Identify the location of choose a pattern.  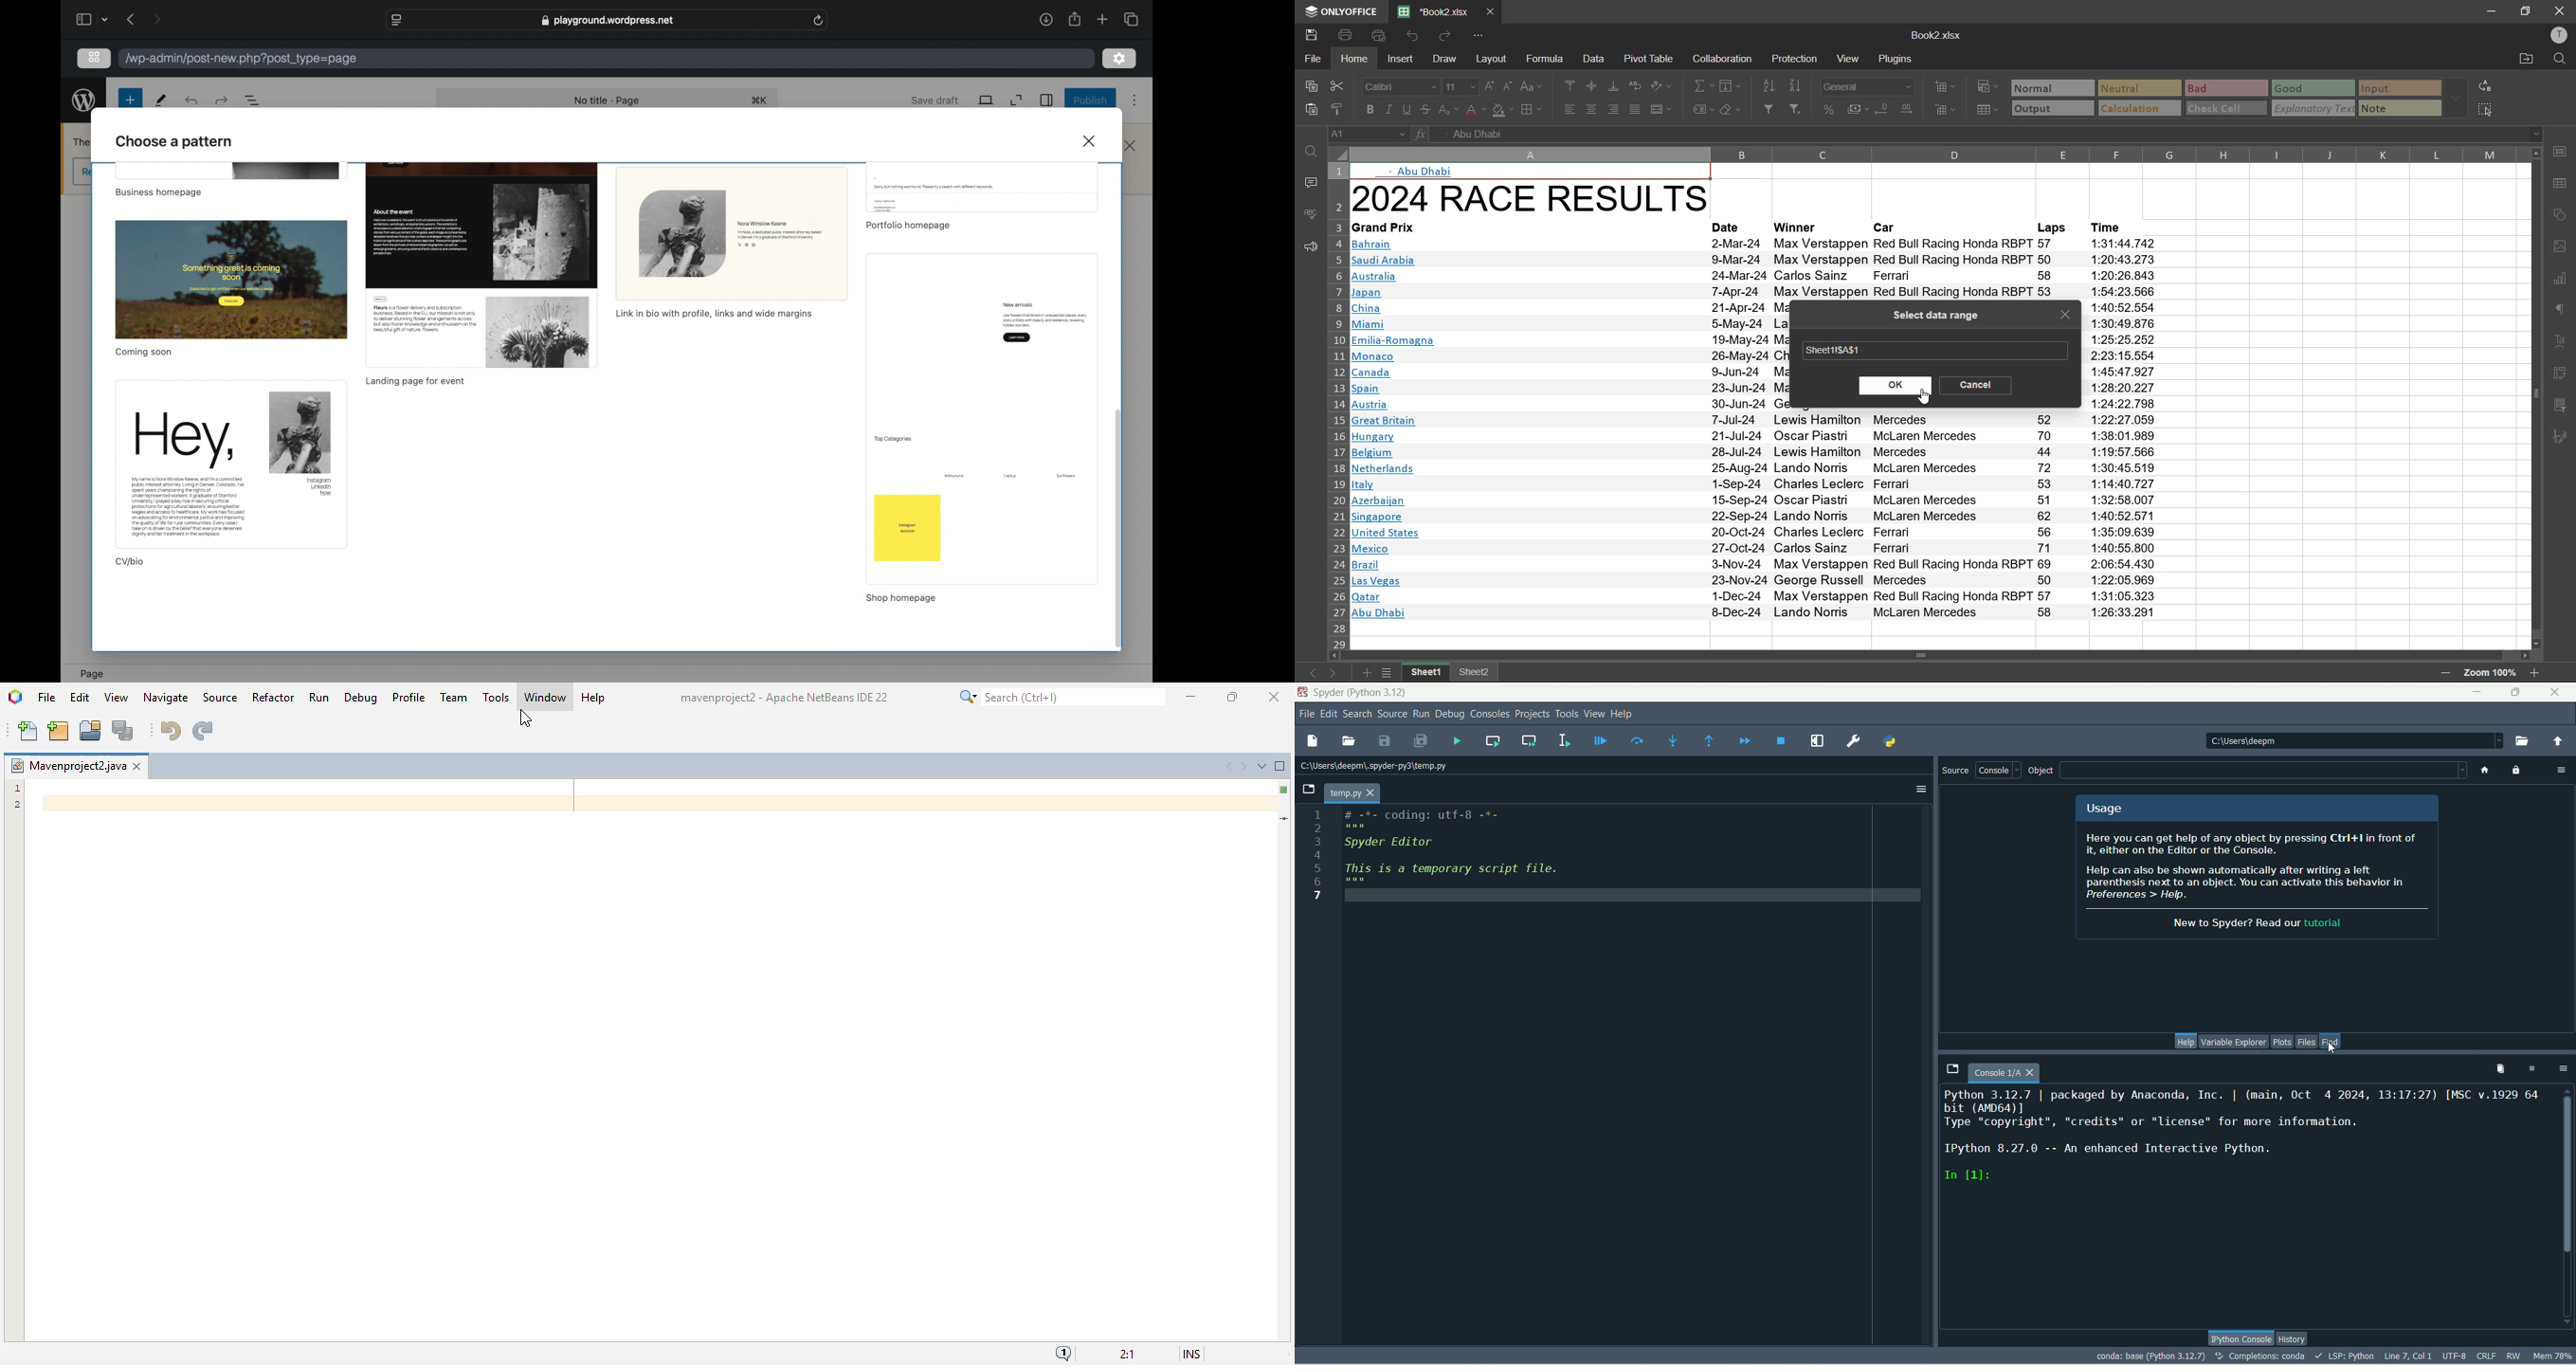
(175, 143).